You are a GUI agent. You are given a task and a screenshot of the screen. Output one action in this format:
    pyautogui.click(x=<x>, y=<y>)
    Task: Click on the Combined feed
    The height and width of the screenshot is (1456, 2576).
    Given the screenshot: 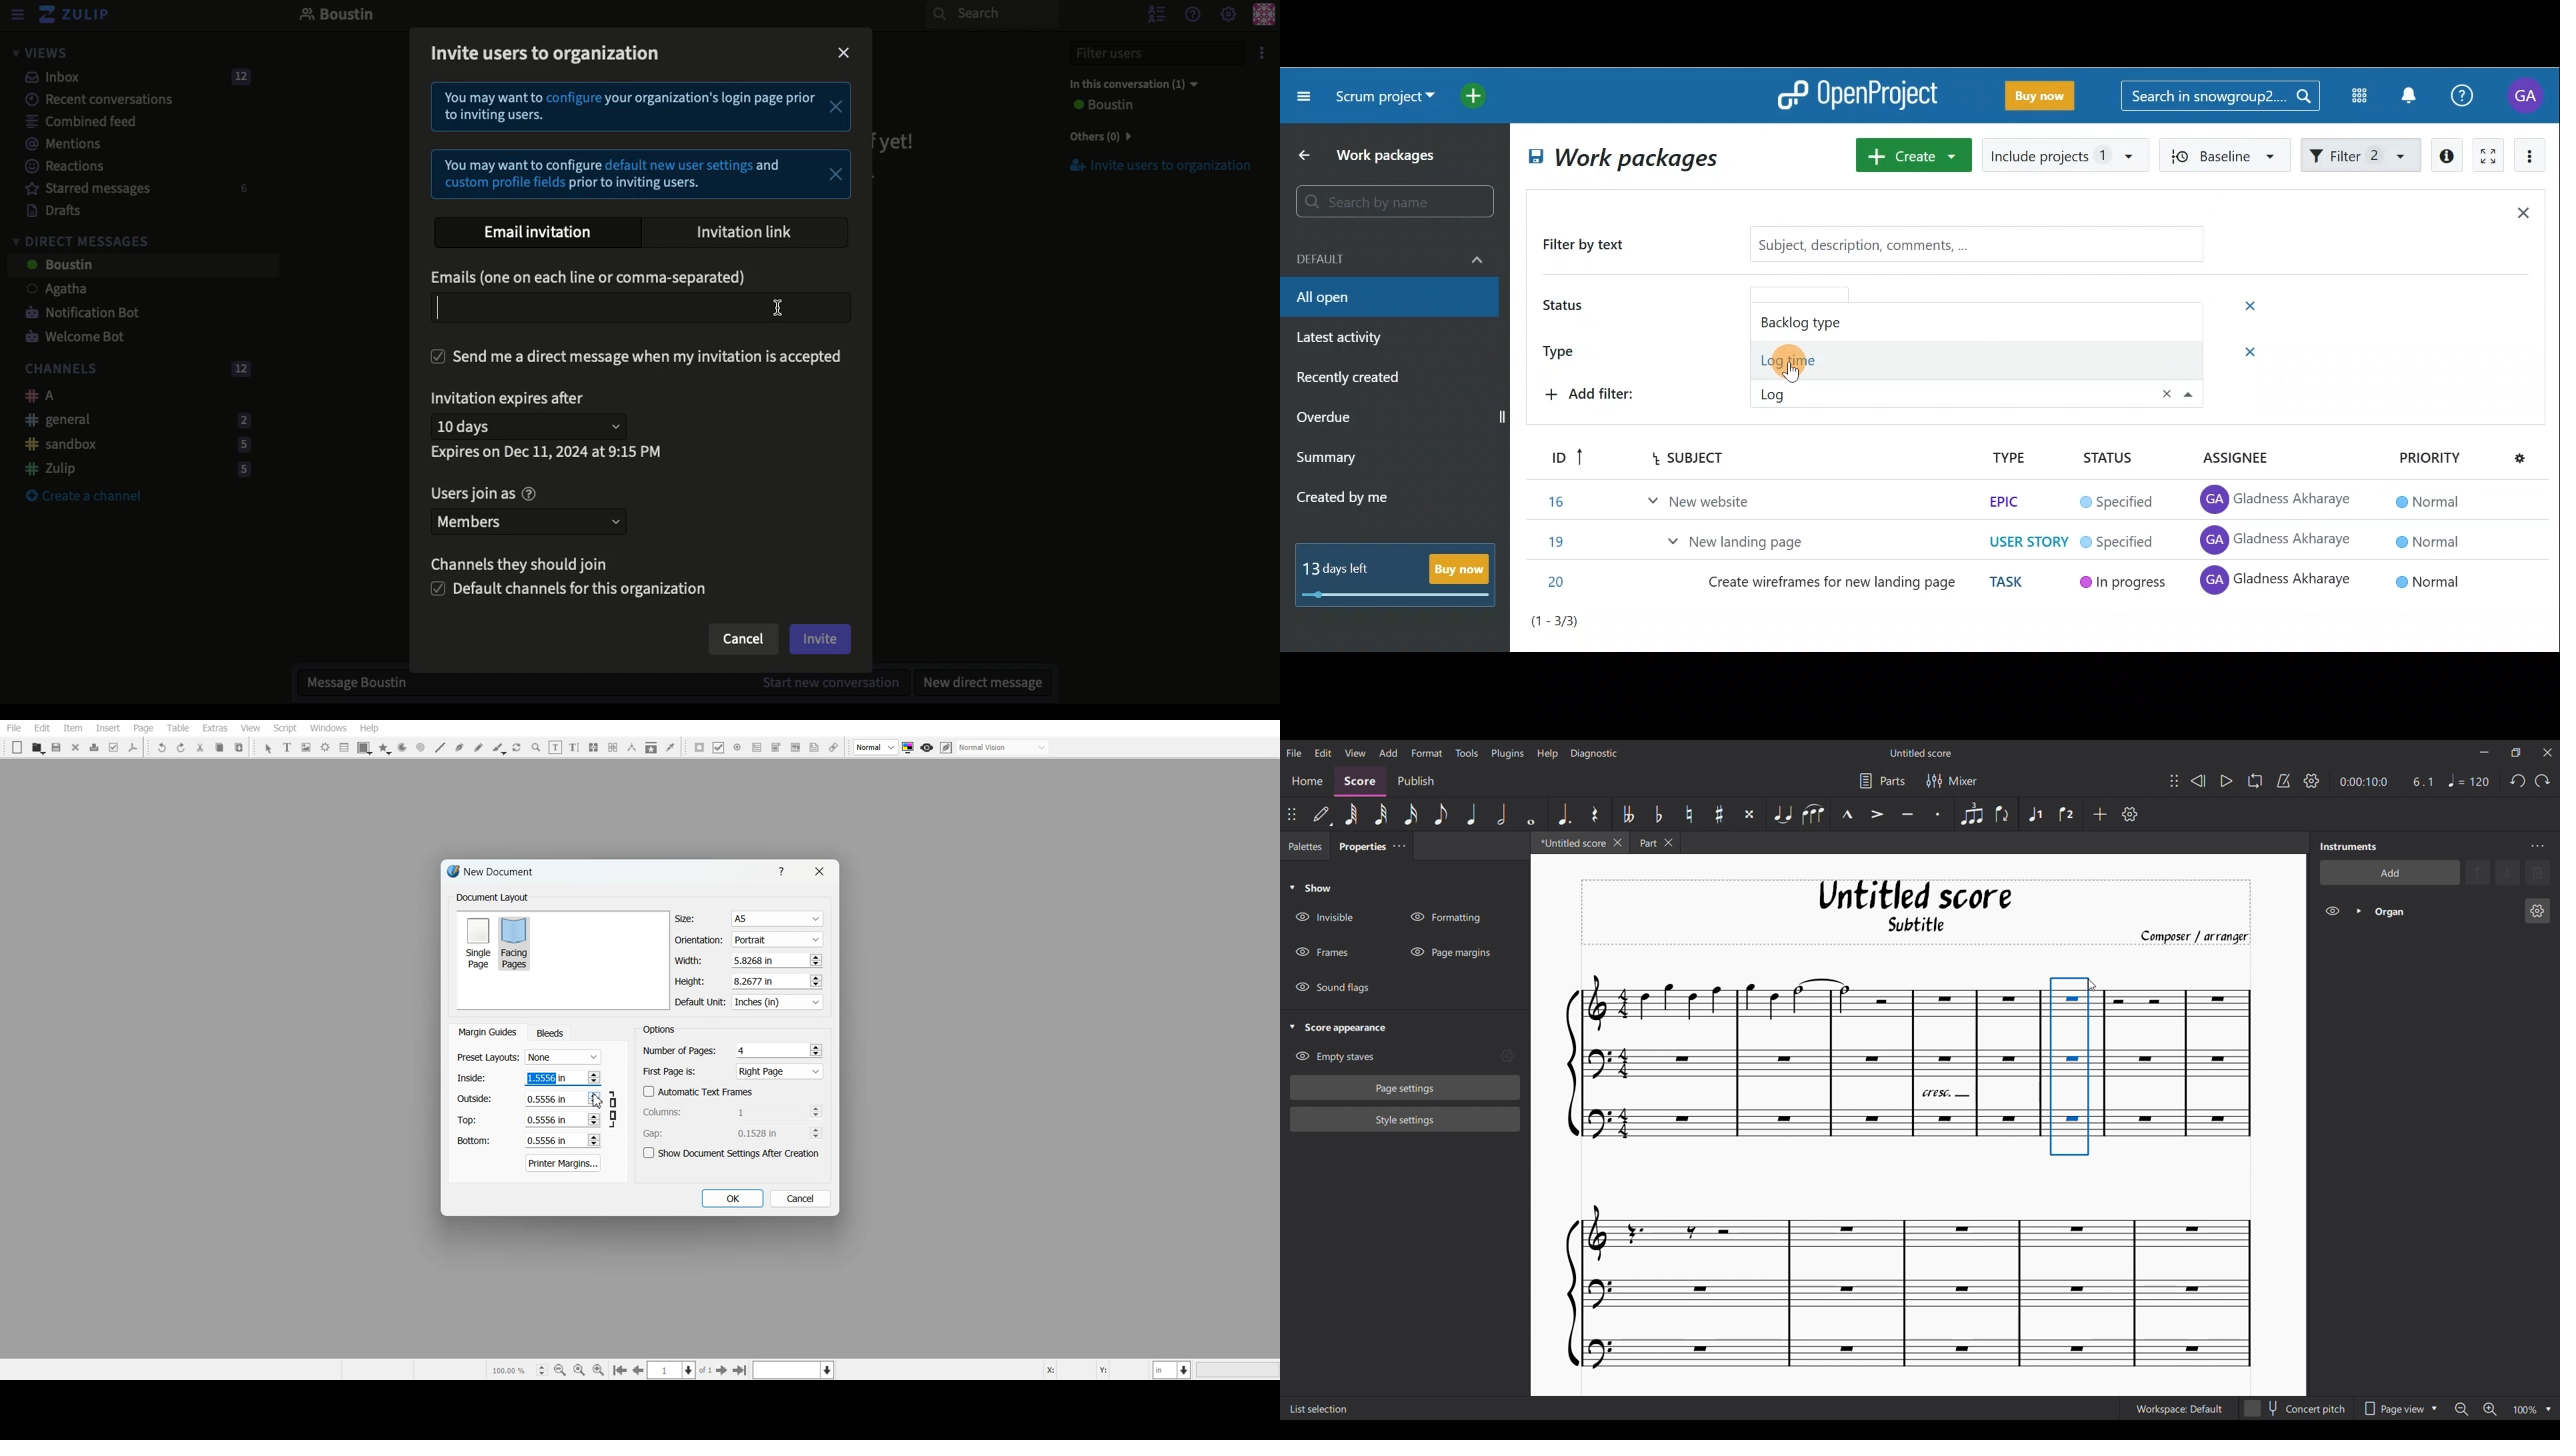 What is the action you would take?
    pyautogui.click(x=71, y=121)
    